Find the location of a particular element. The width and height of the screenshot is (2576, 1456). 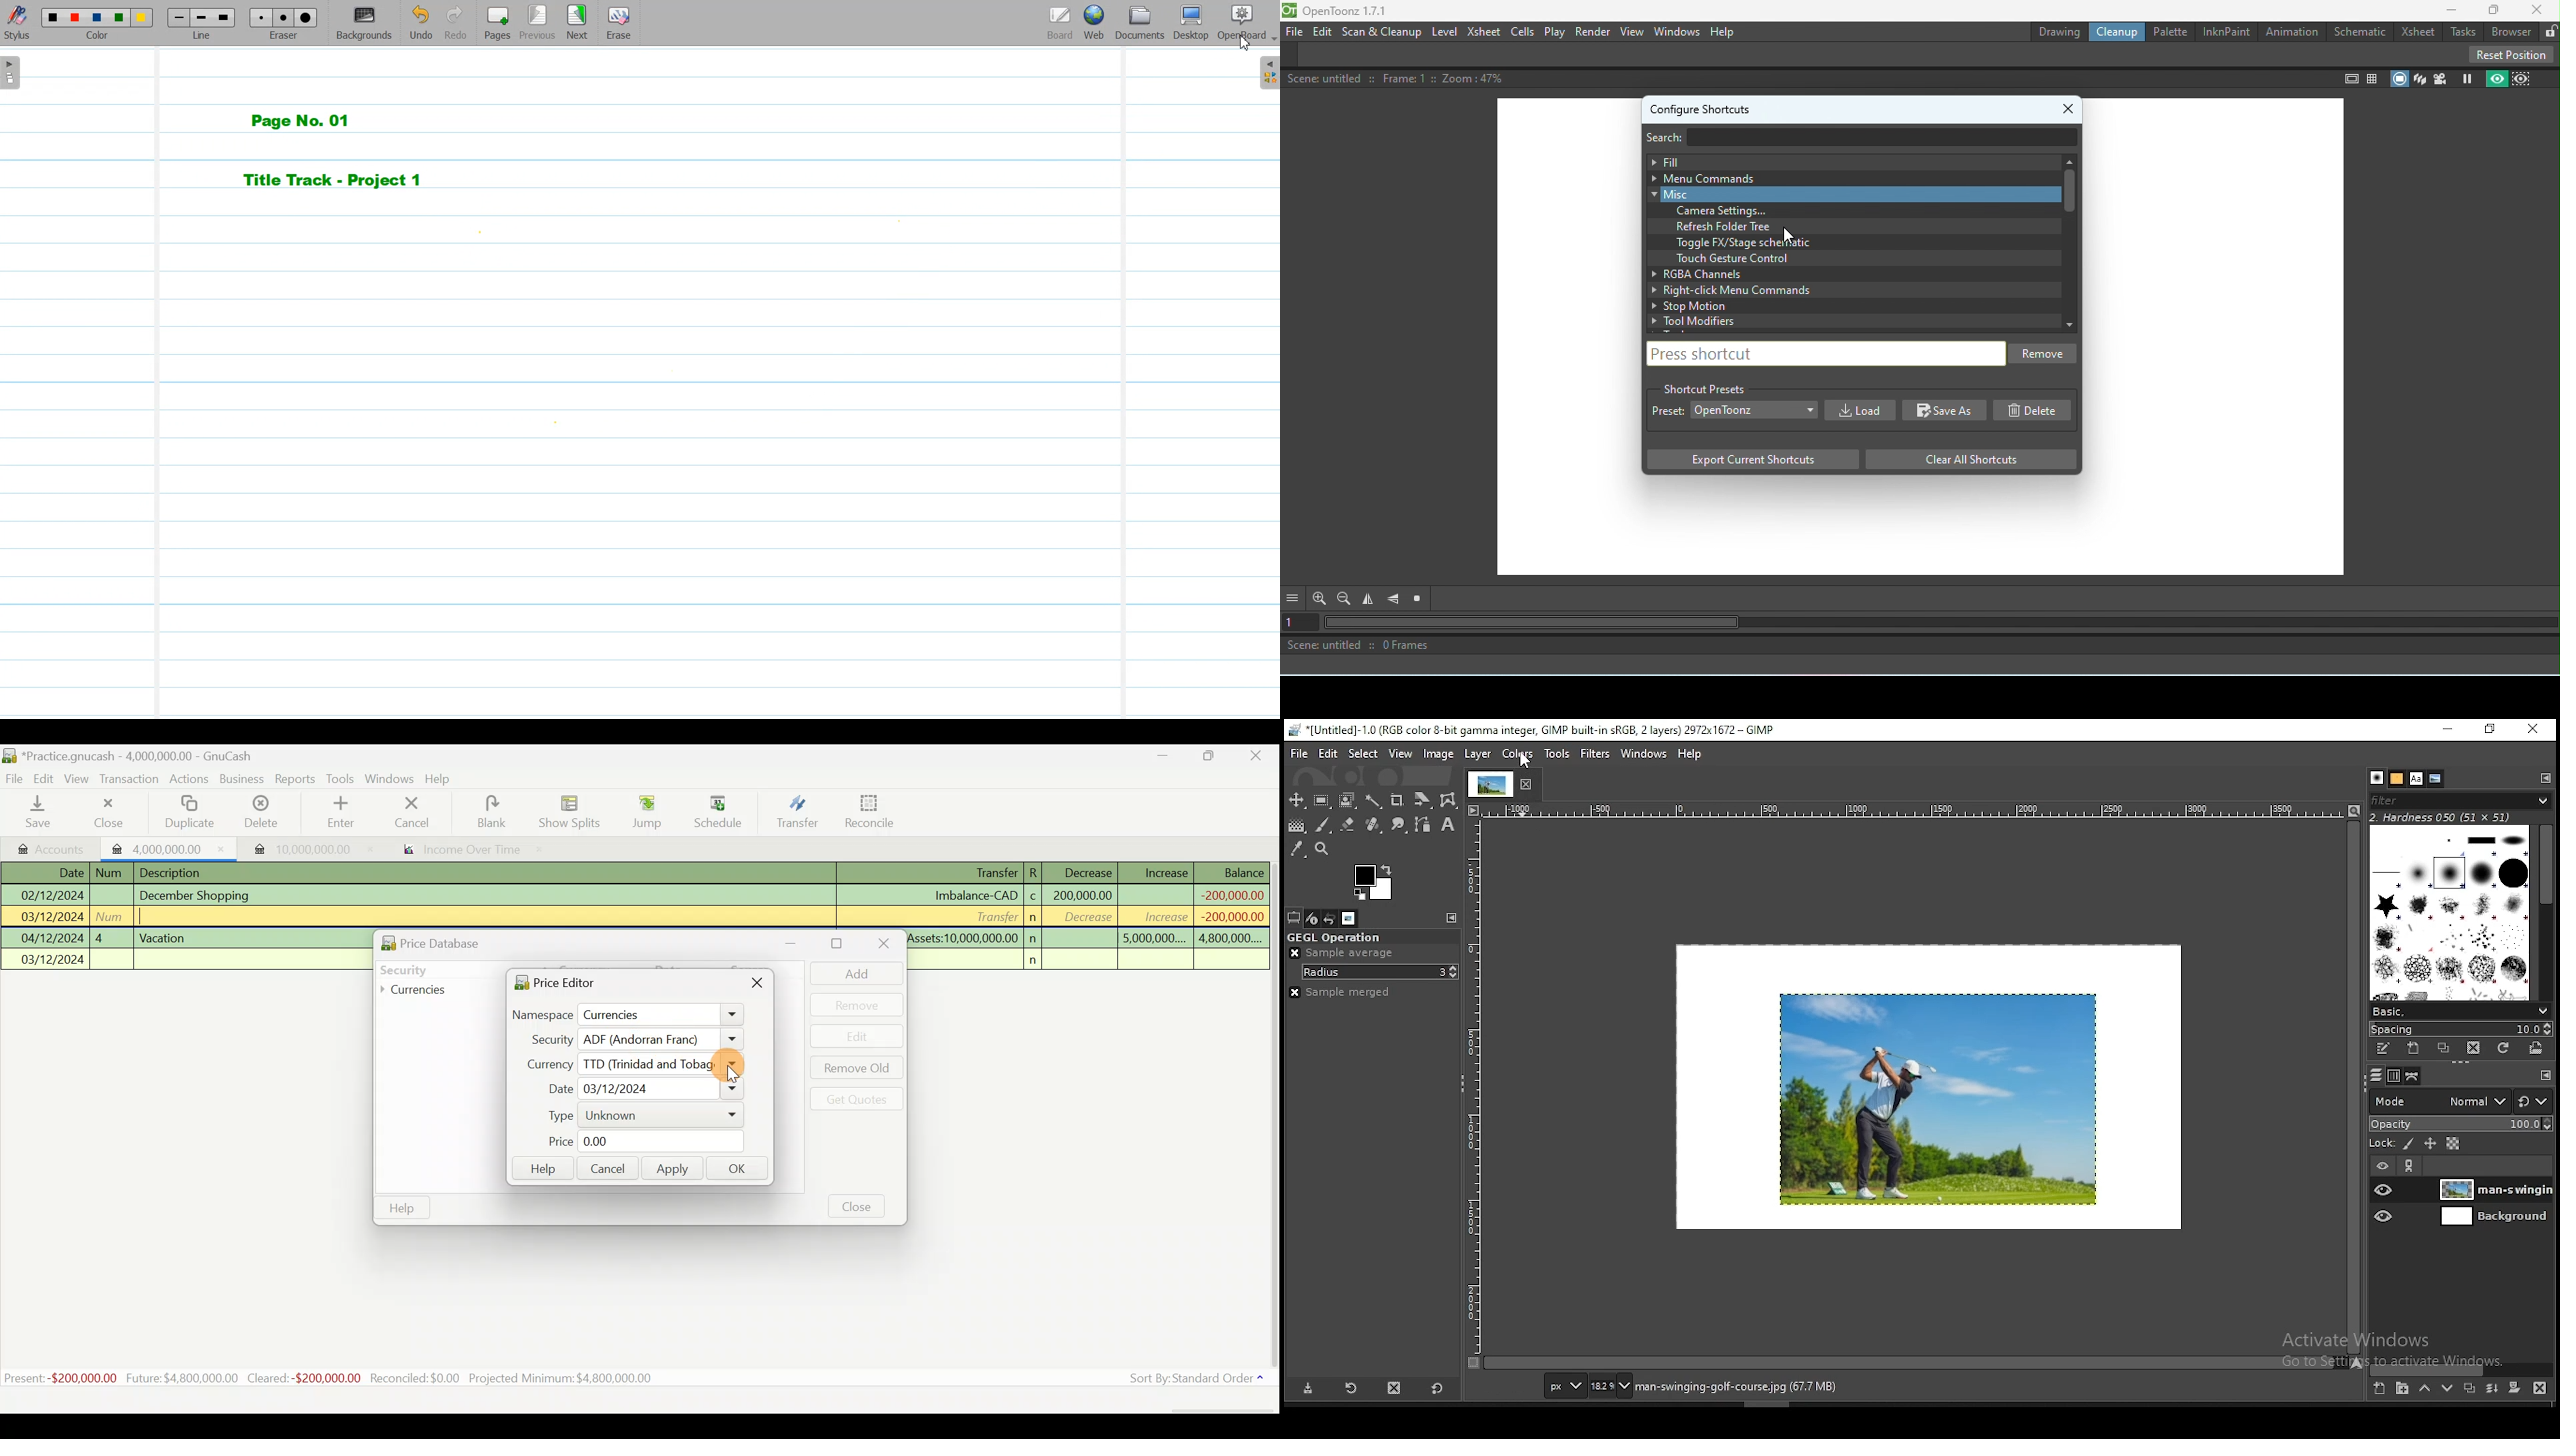

Imported transaction is located at coordinates (163, 847).